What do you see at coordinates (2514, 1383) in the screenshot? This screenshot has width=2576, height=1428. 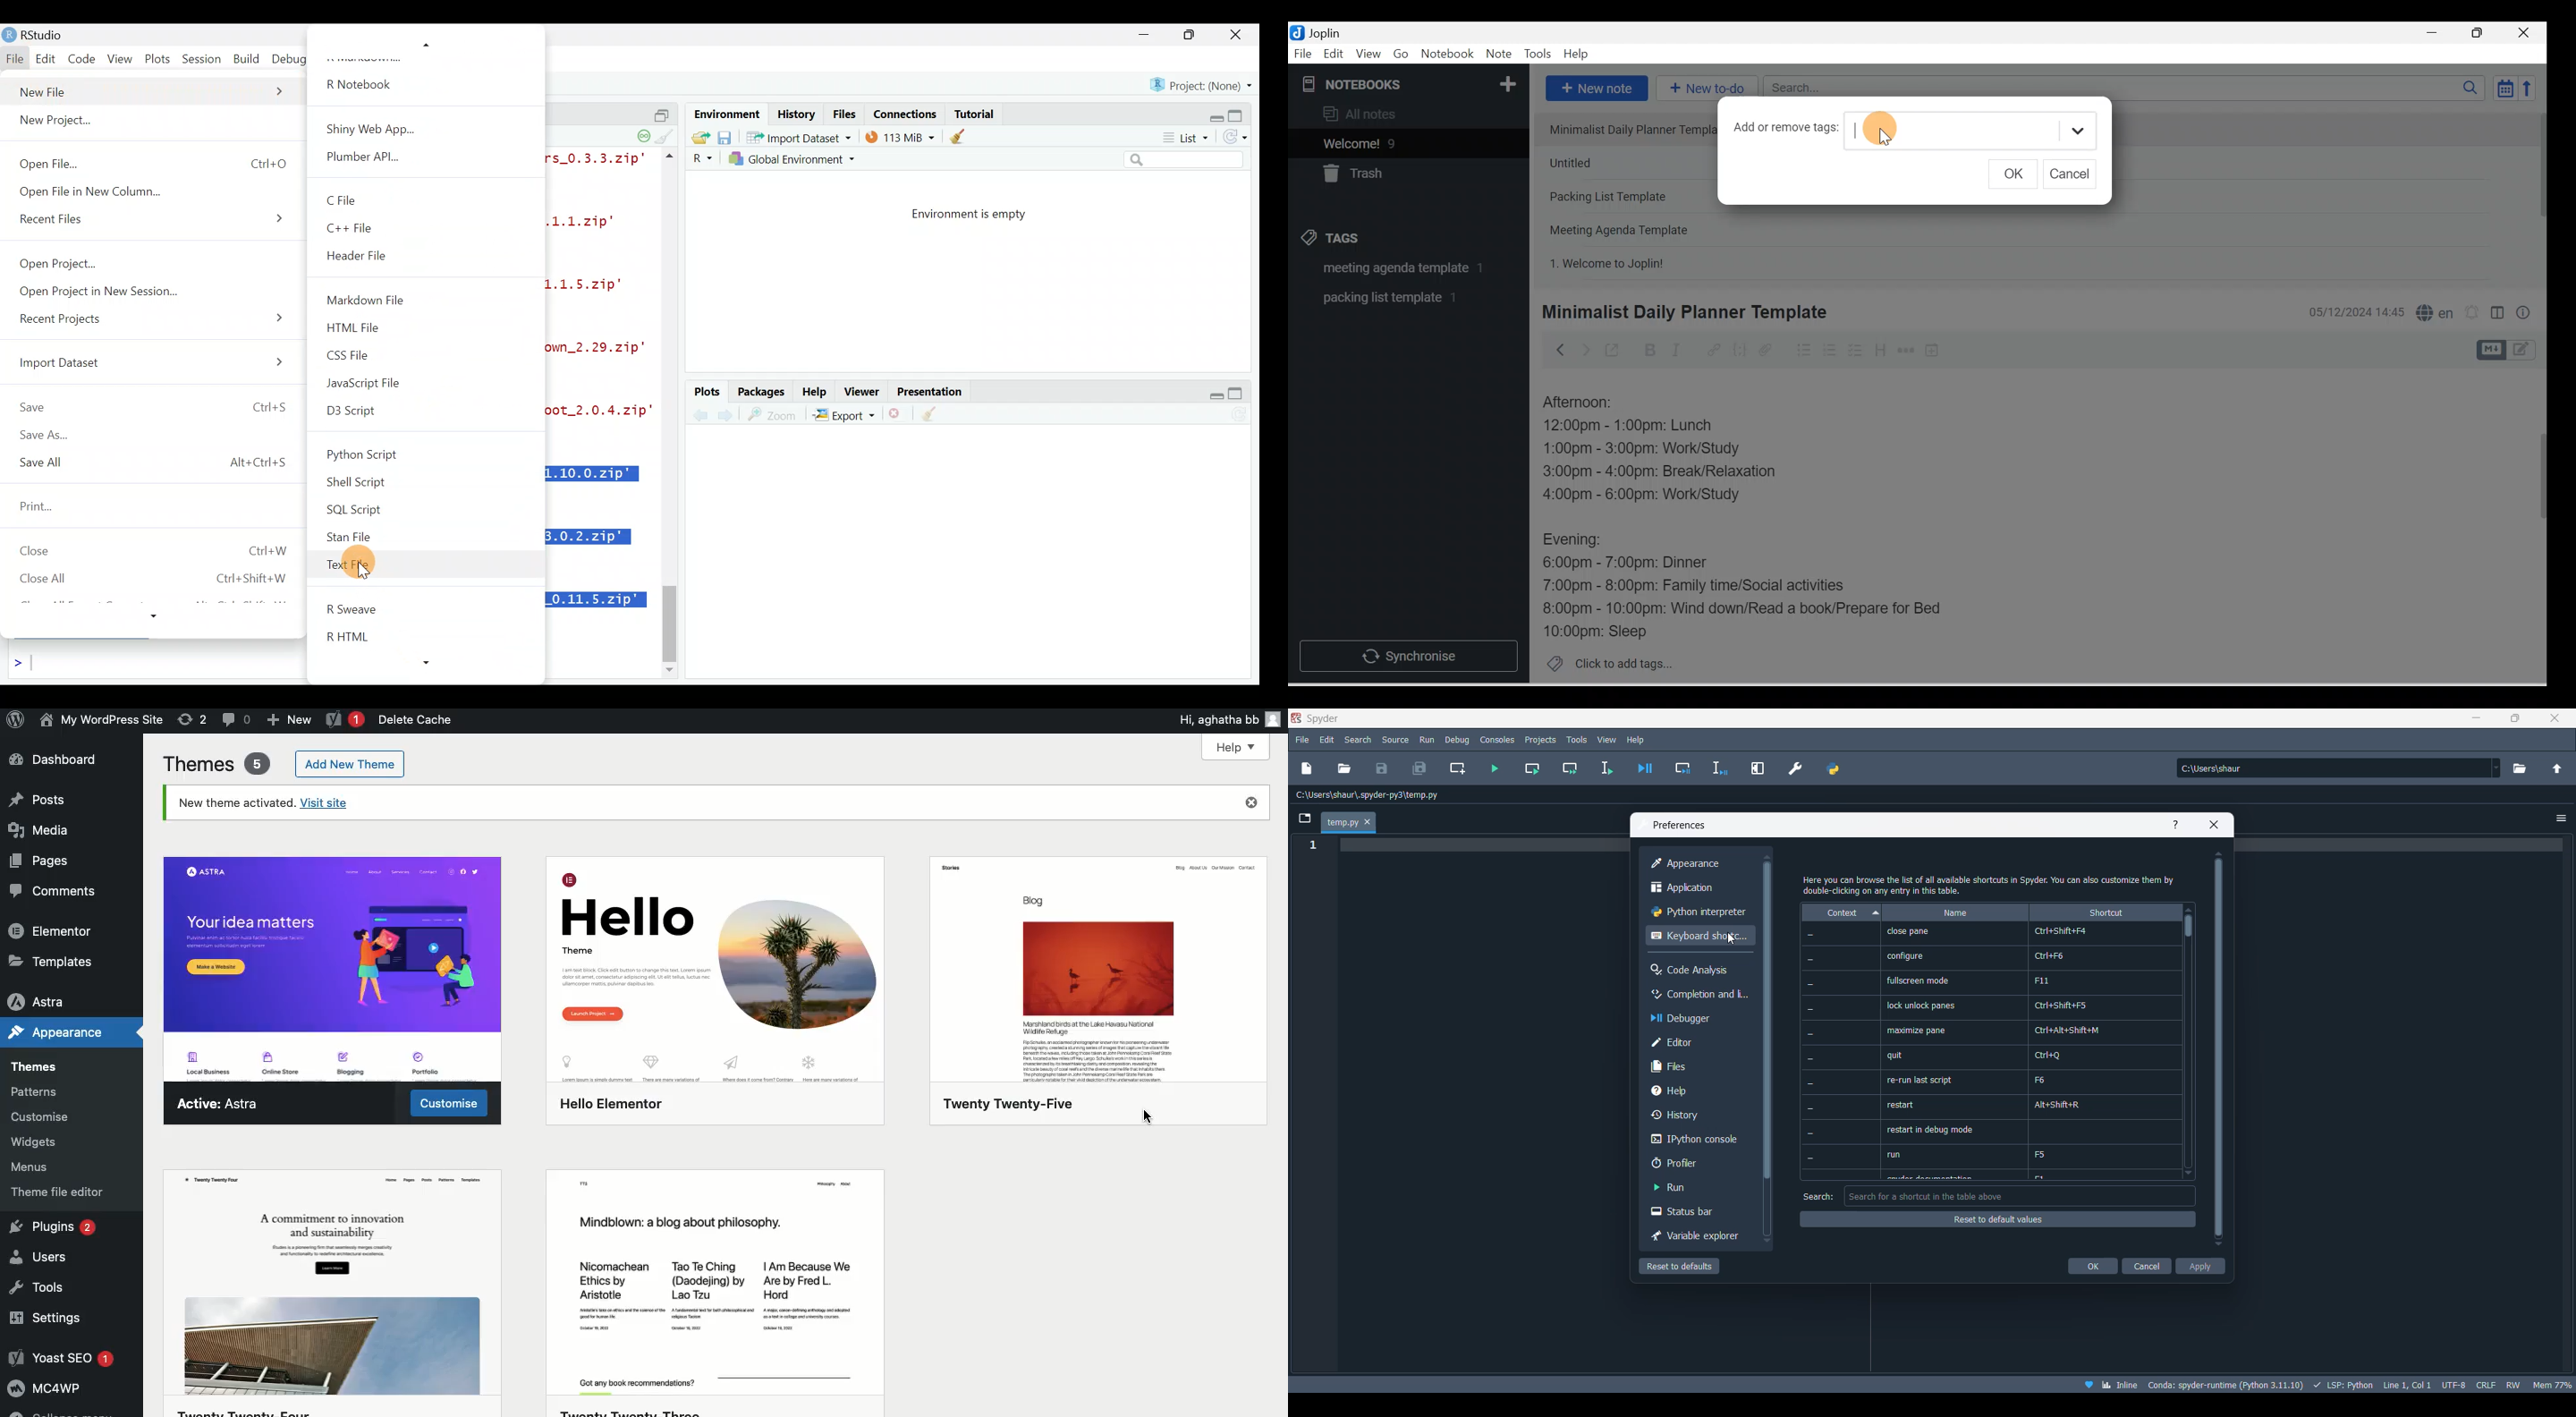 I see `file permission` at bounding box center [2514, 1383].